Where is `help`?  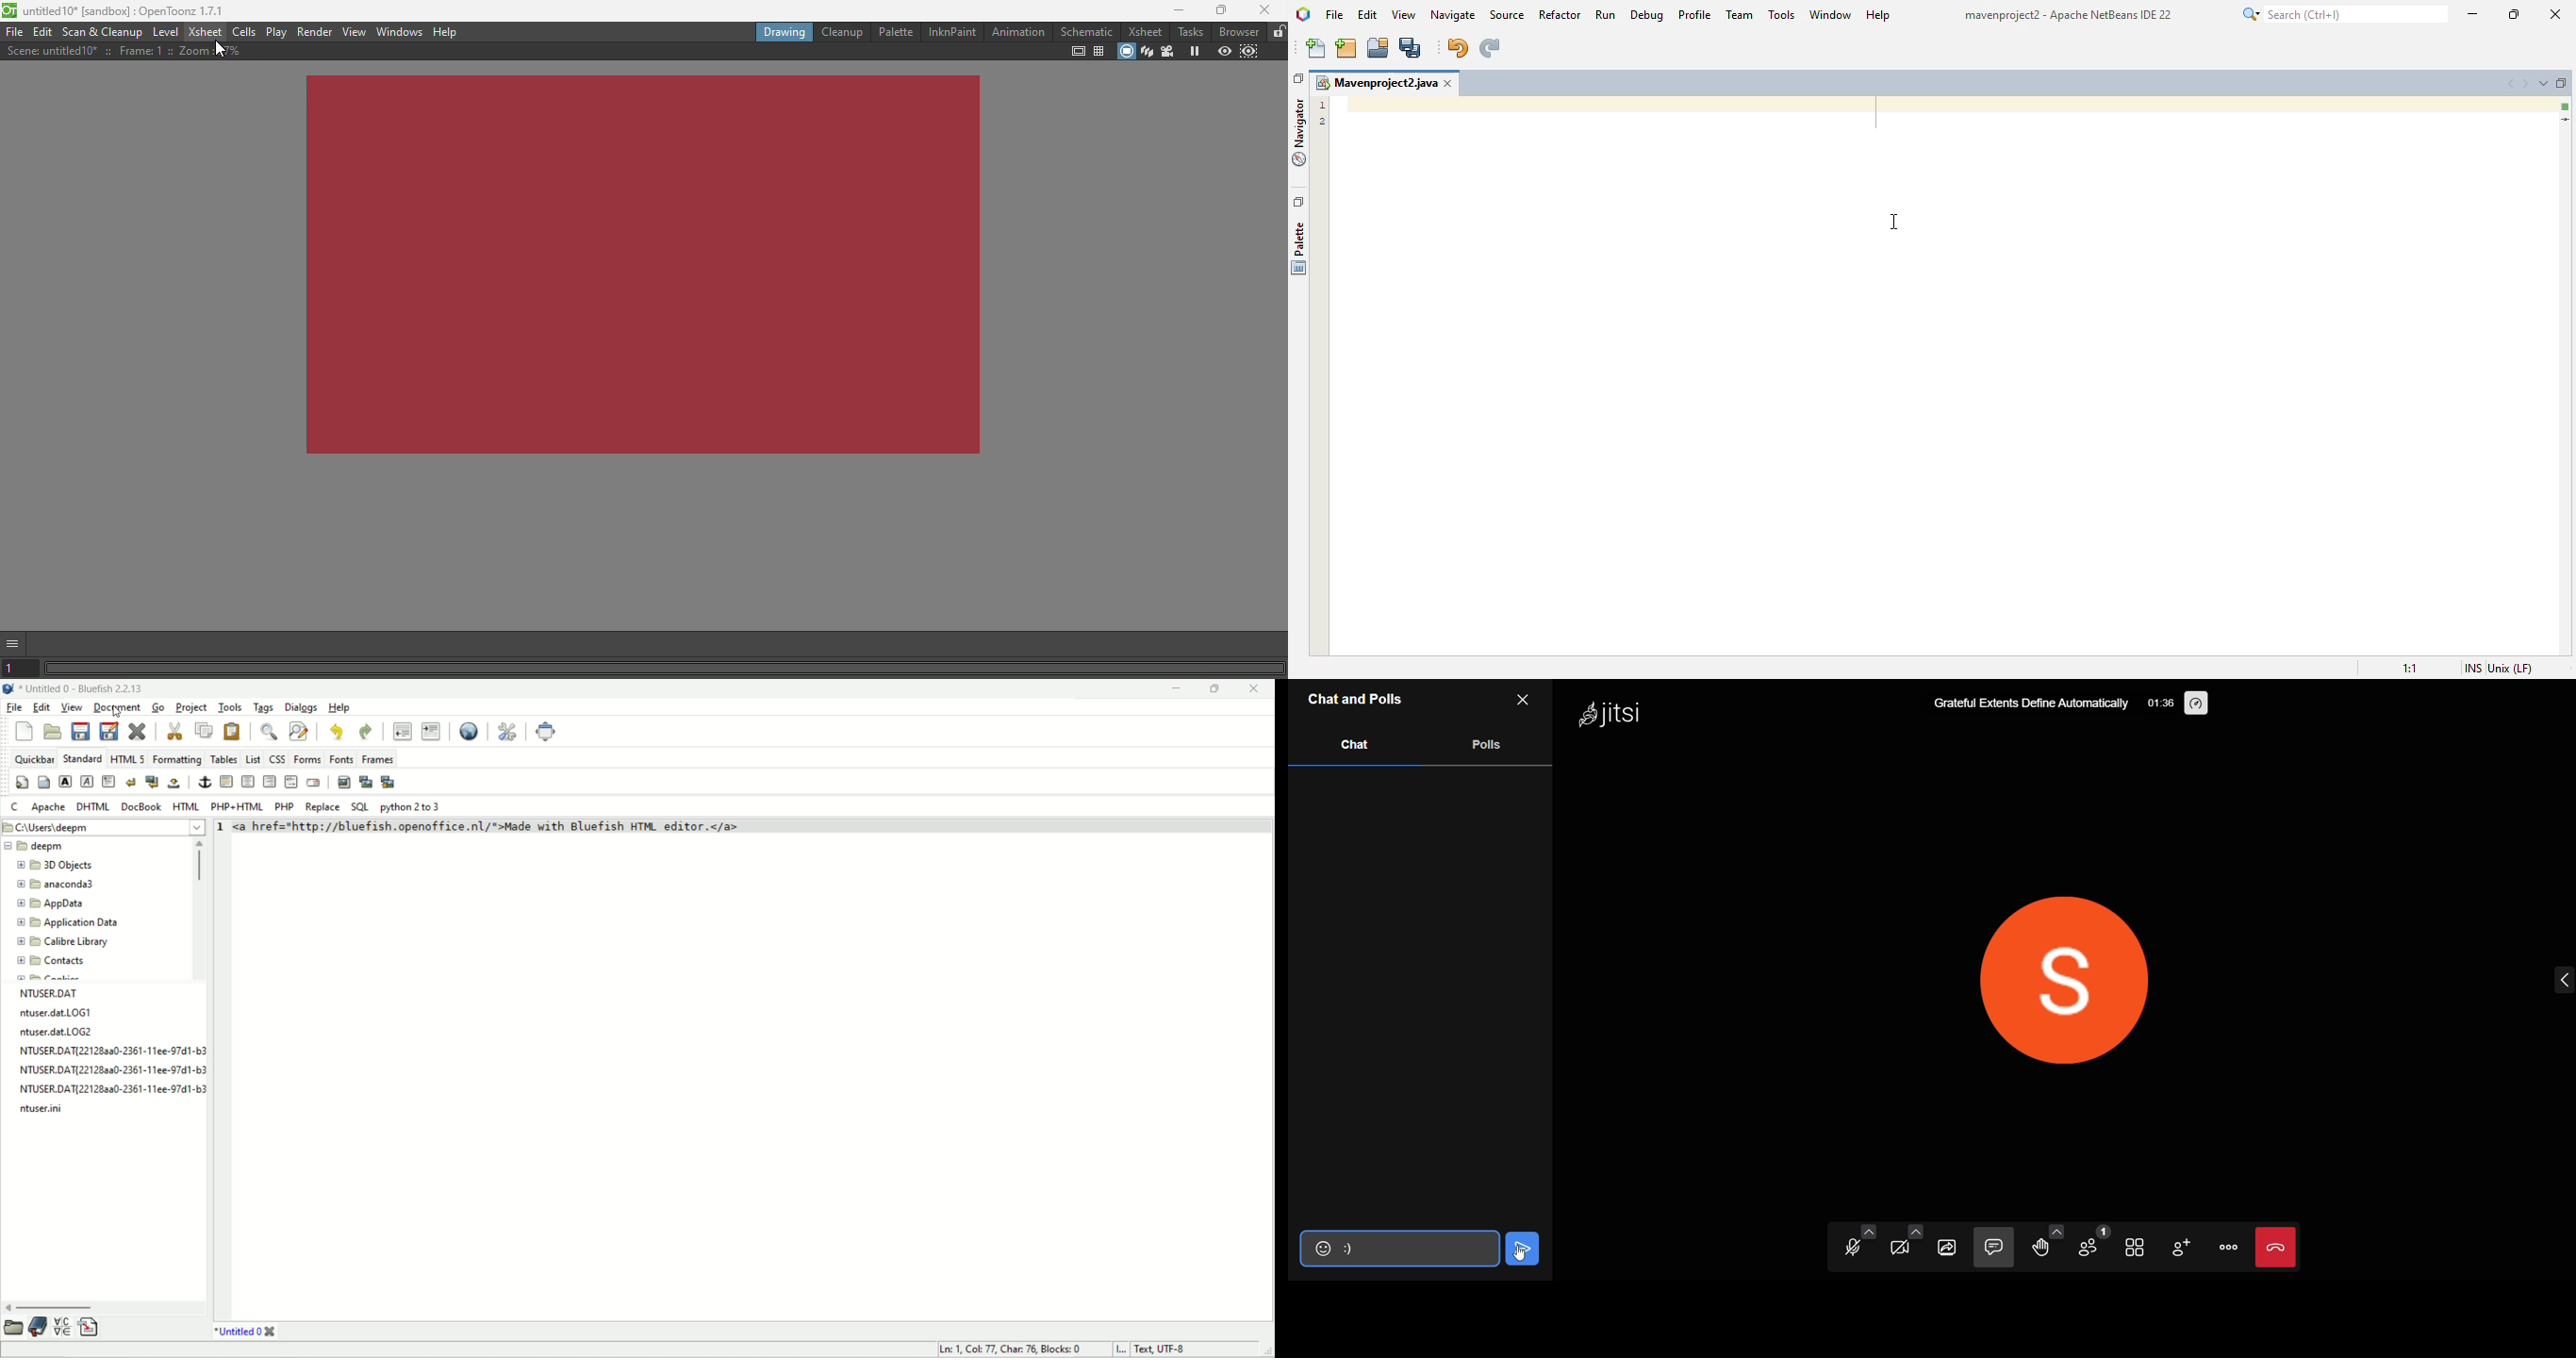
help is located at coordinates (1879, 15).